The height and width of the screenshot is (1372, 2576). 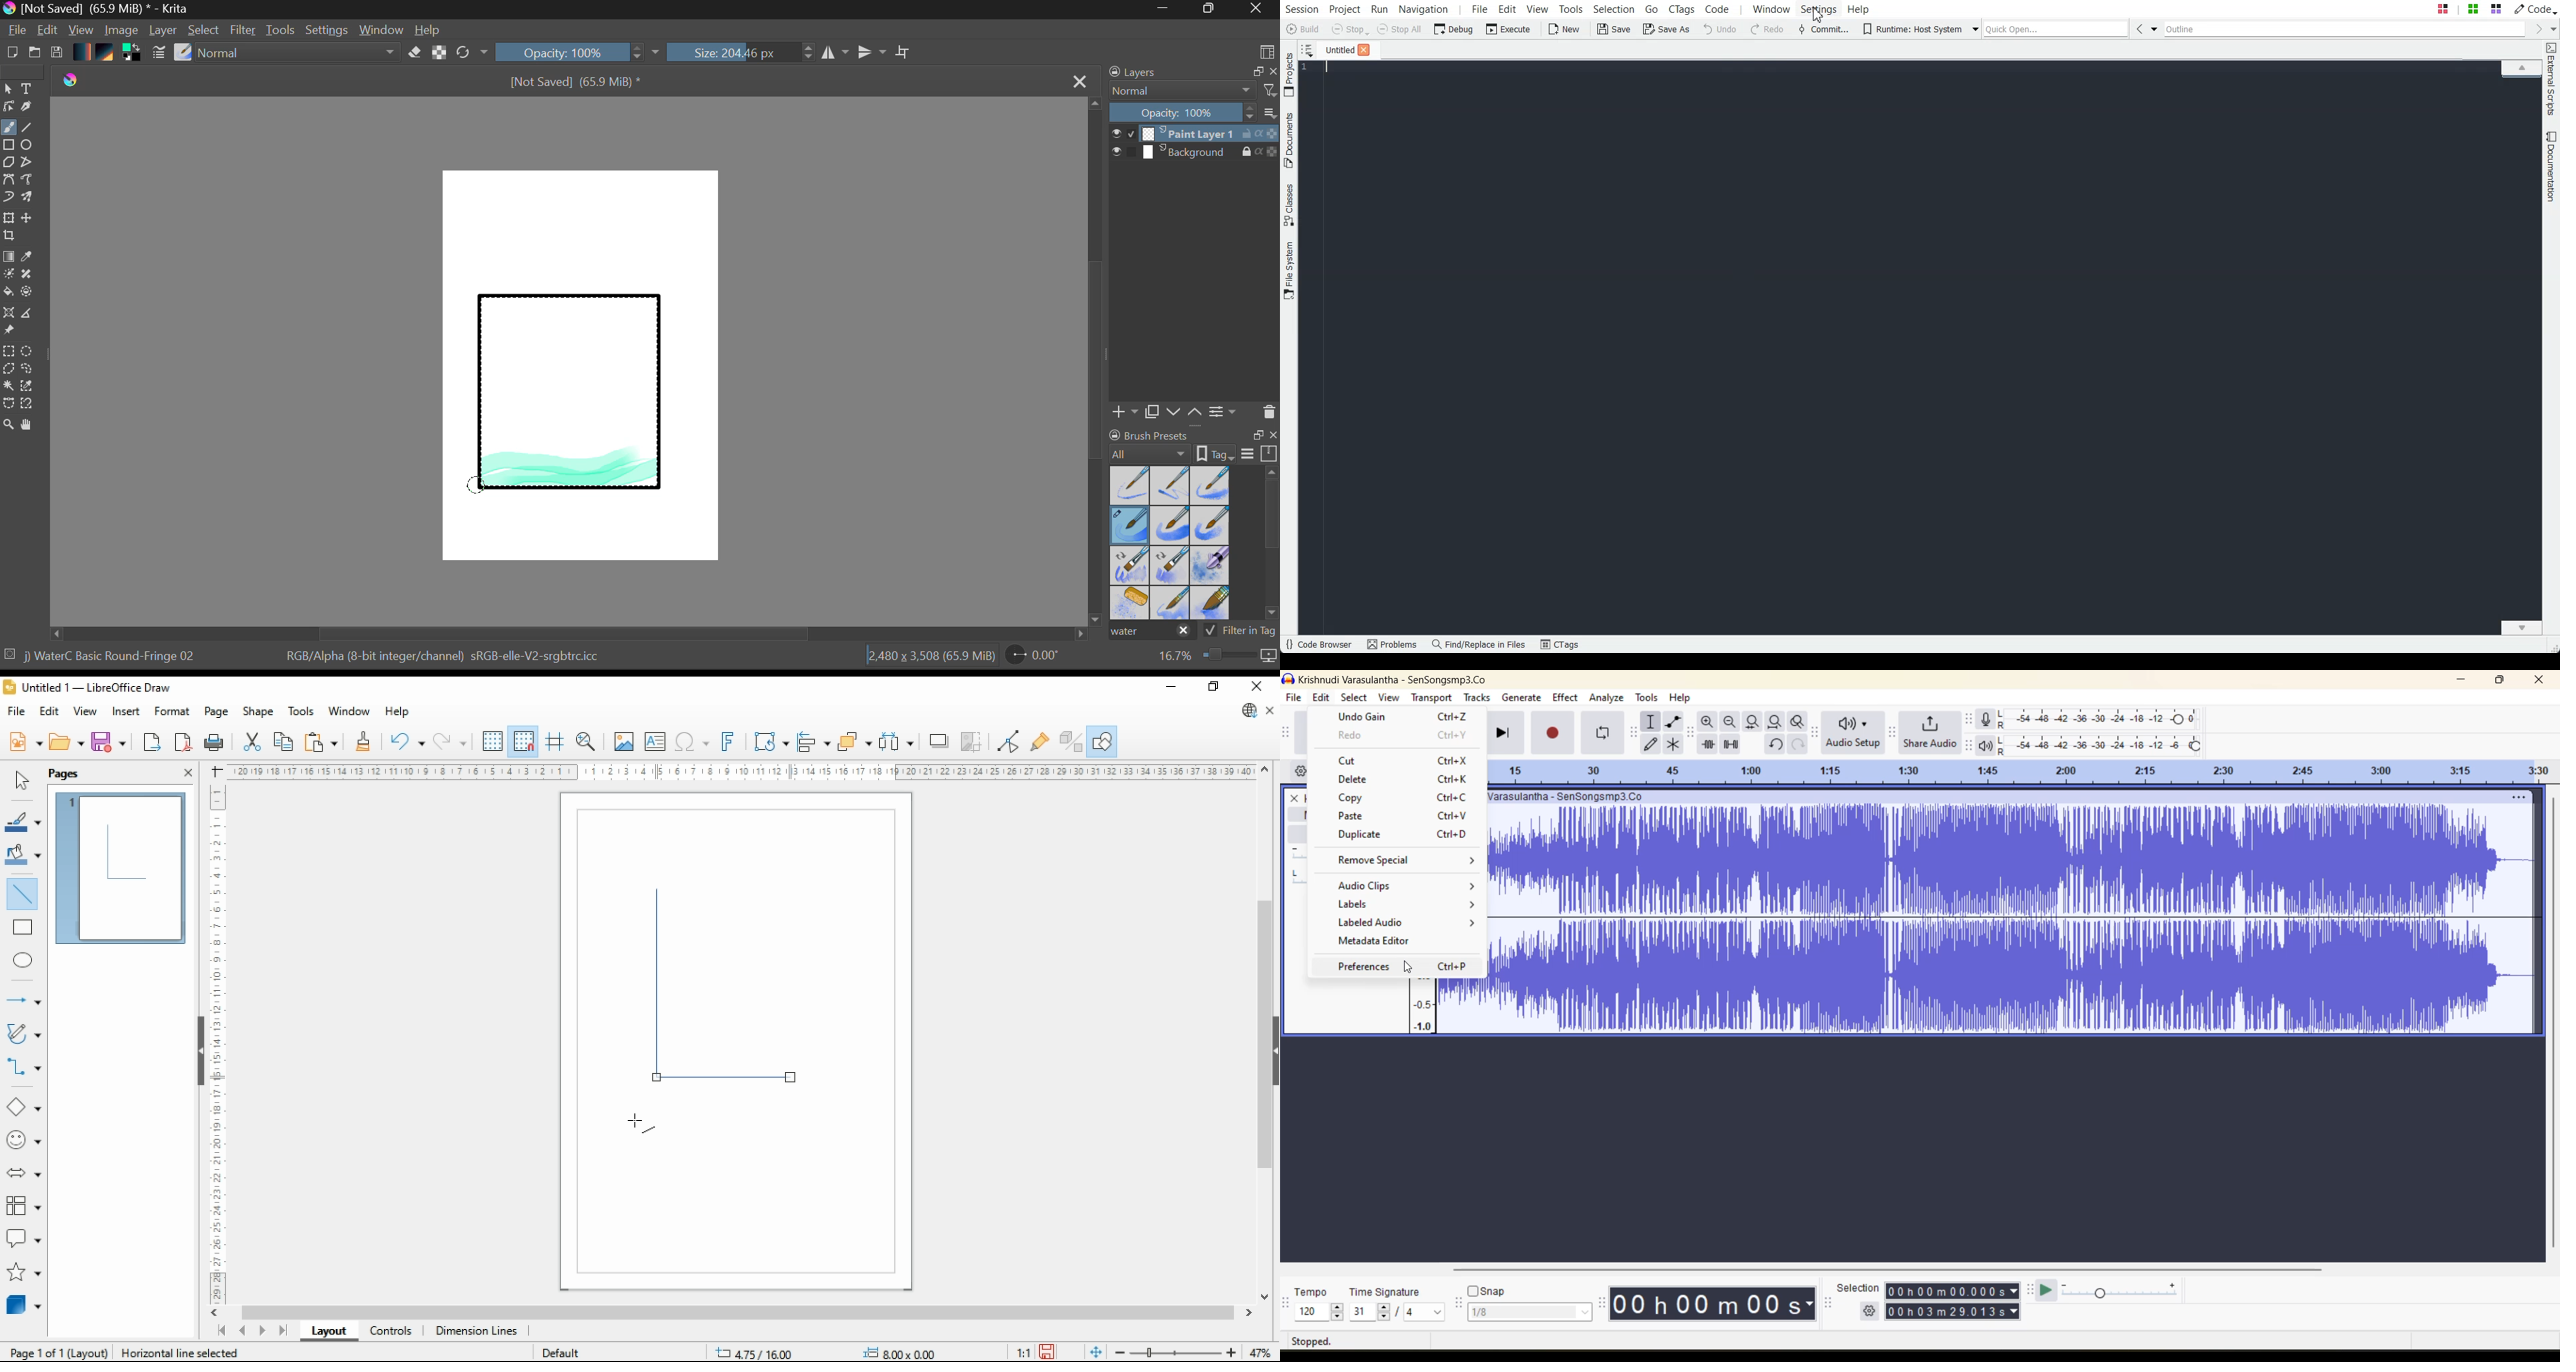 What do you see at coordinates (1403, 921) in the screenshot?
I see `labeled audio` at bounding box center [1403, 921].